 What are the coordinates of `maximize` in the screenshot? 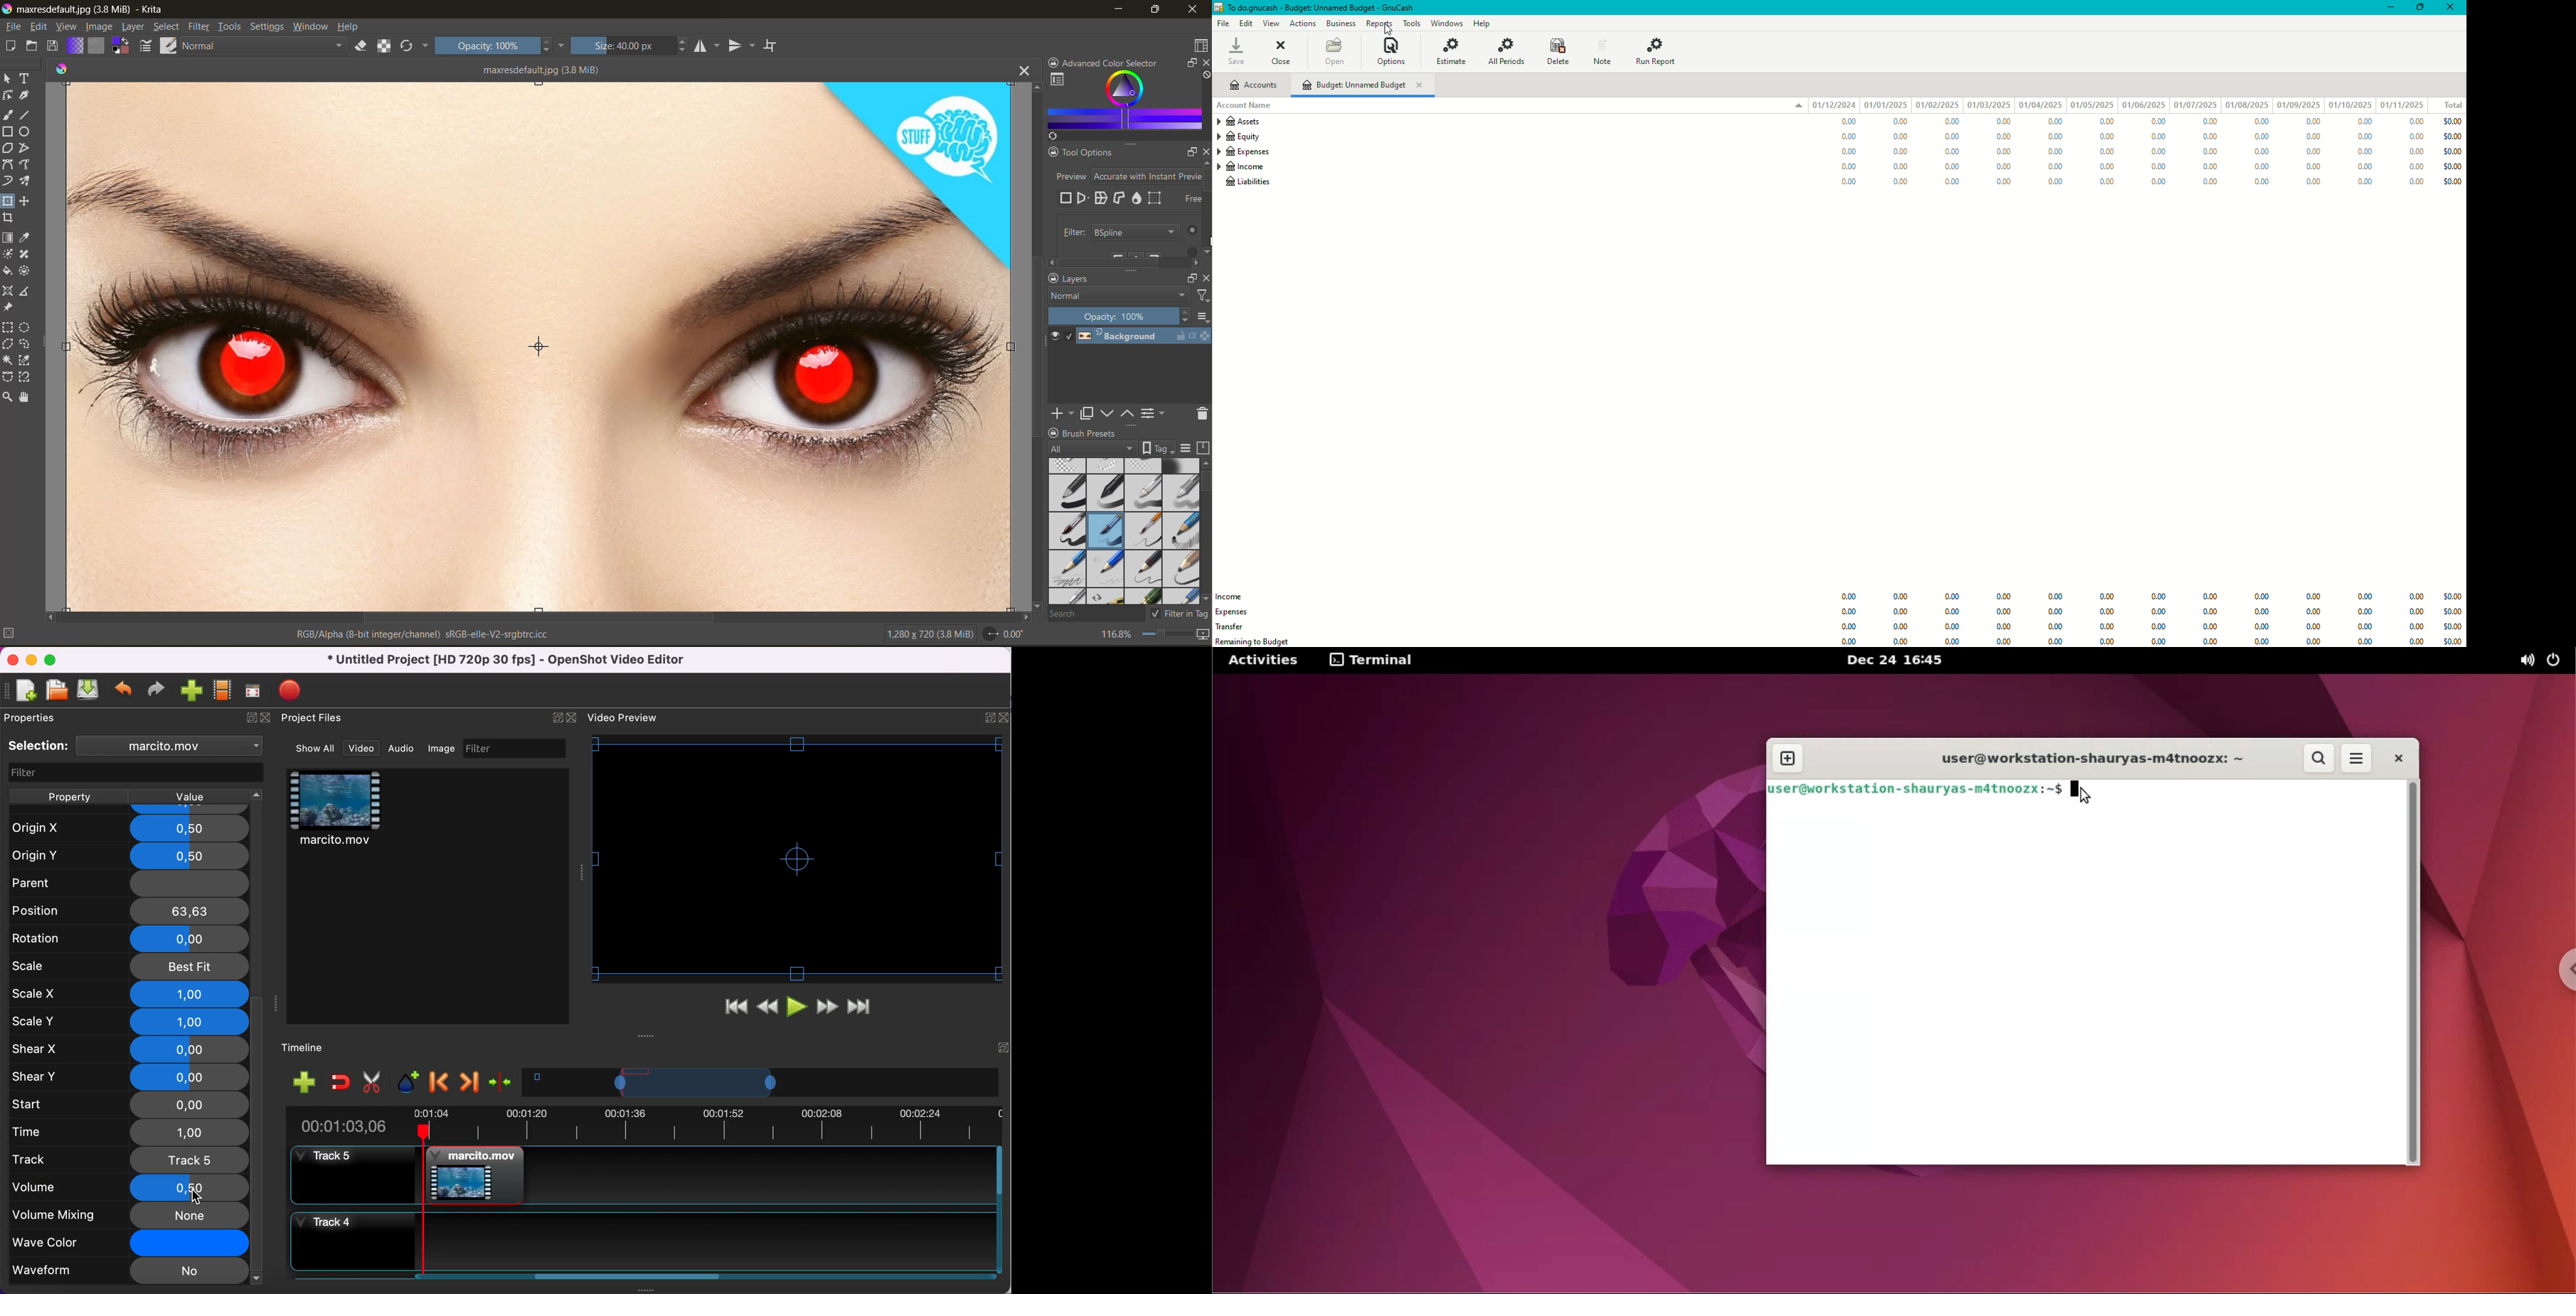 It's located at (1161, 11).